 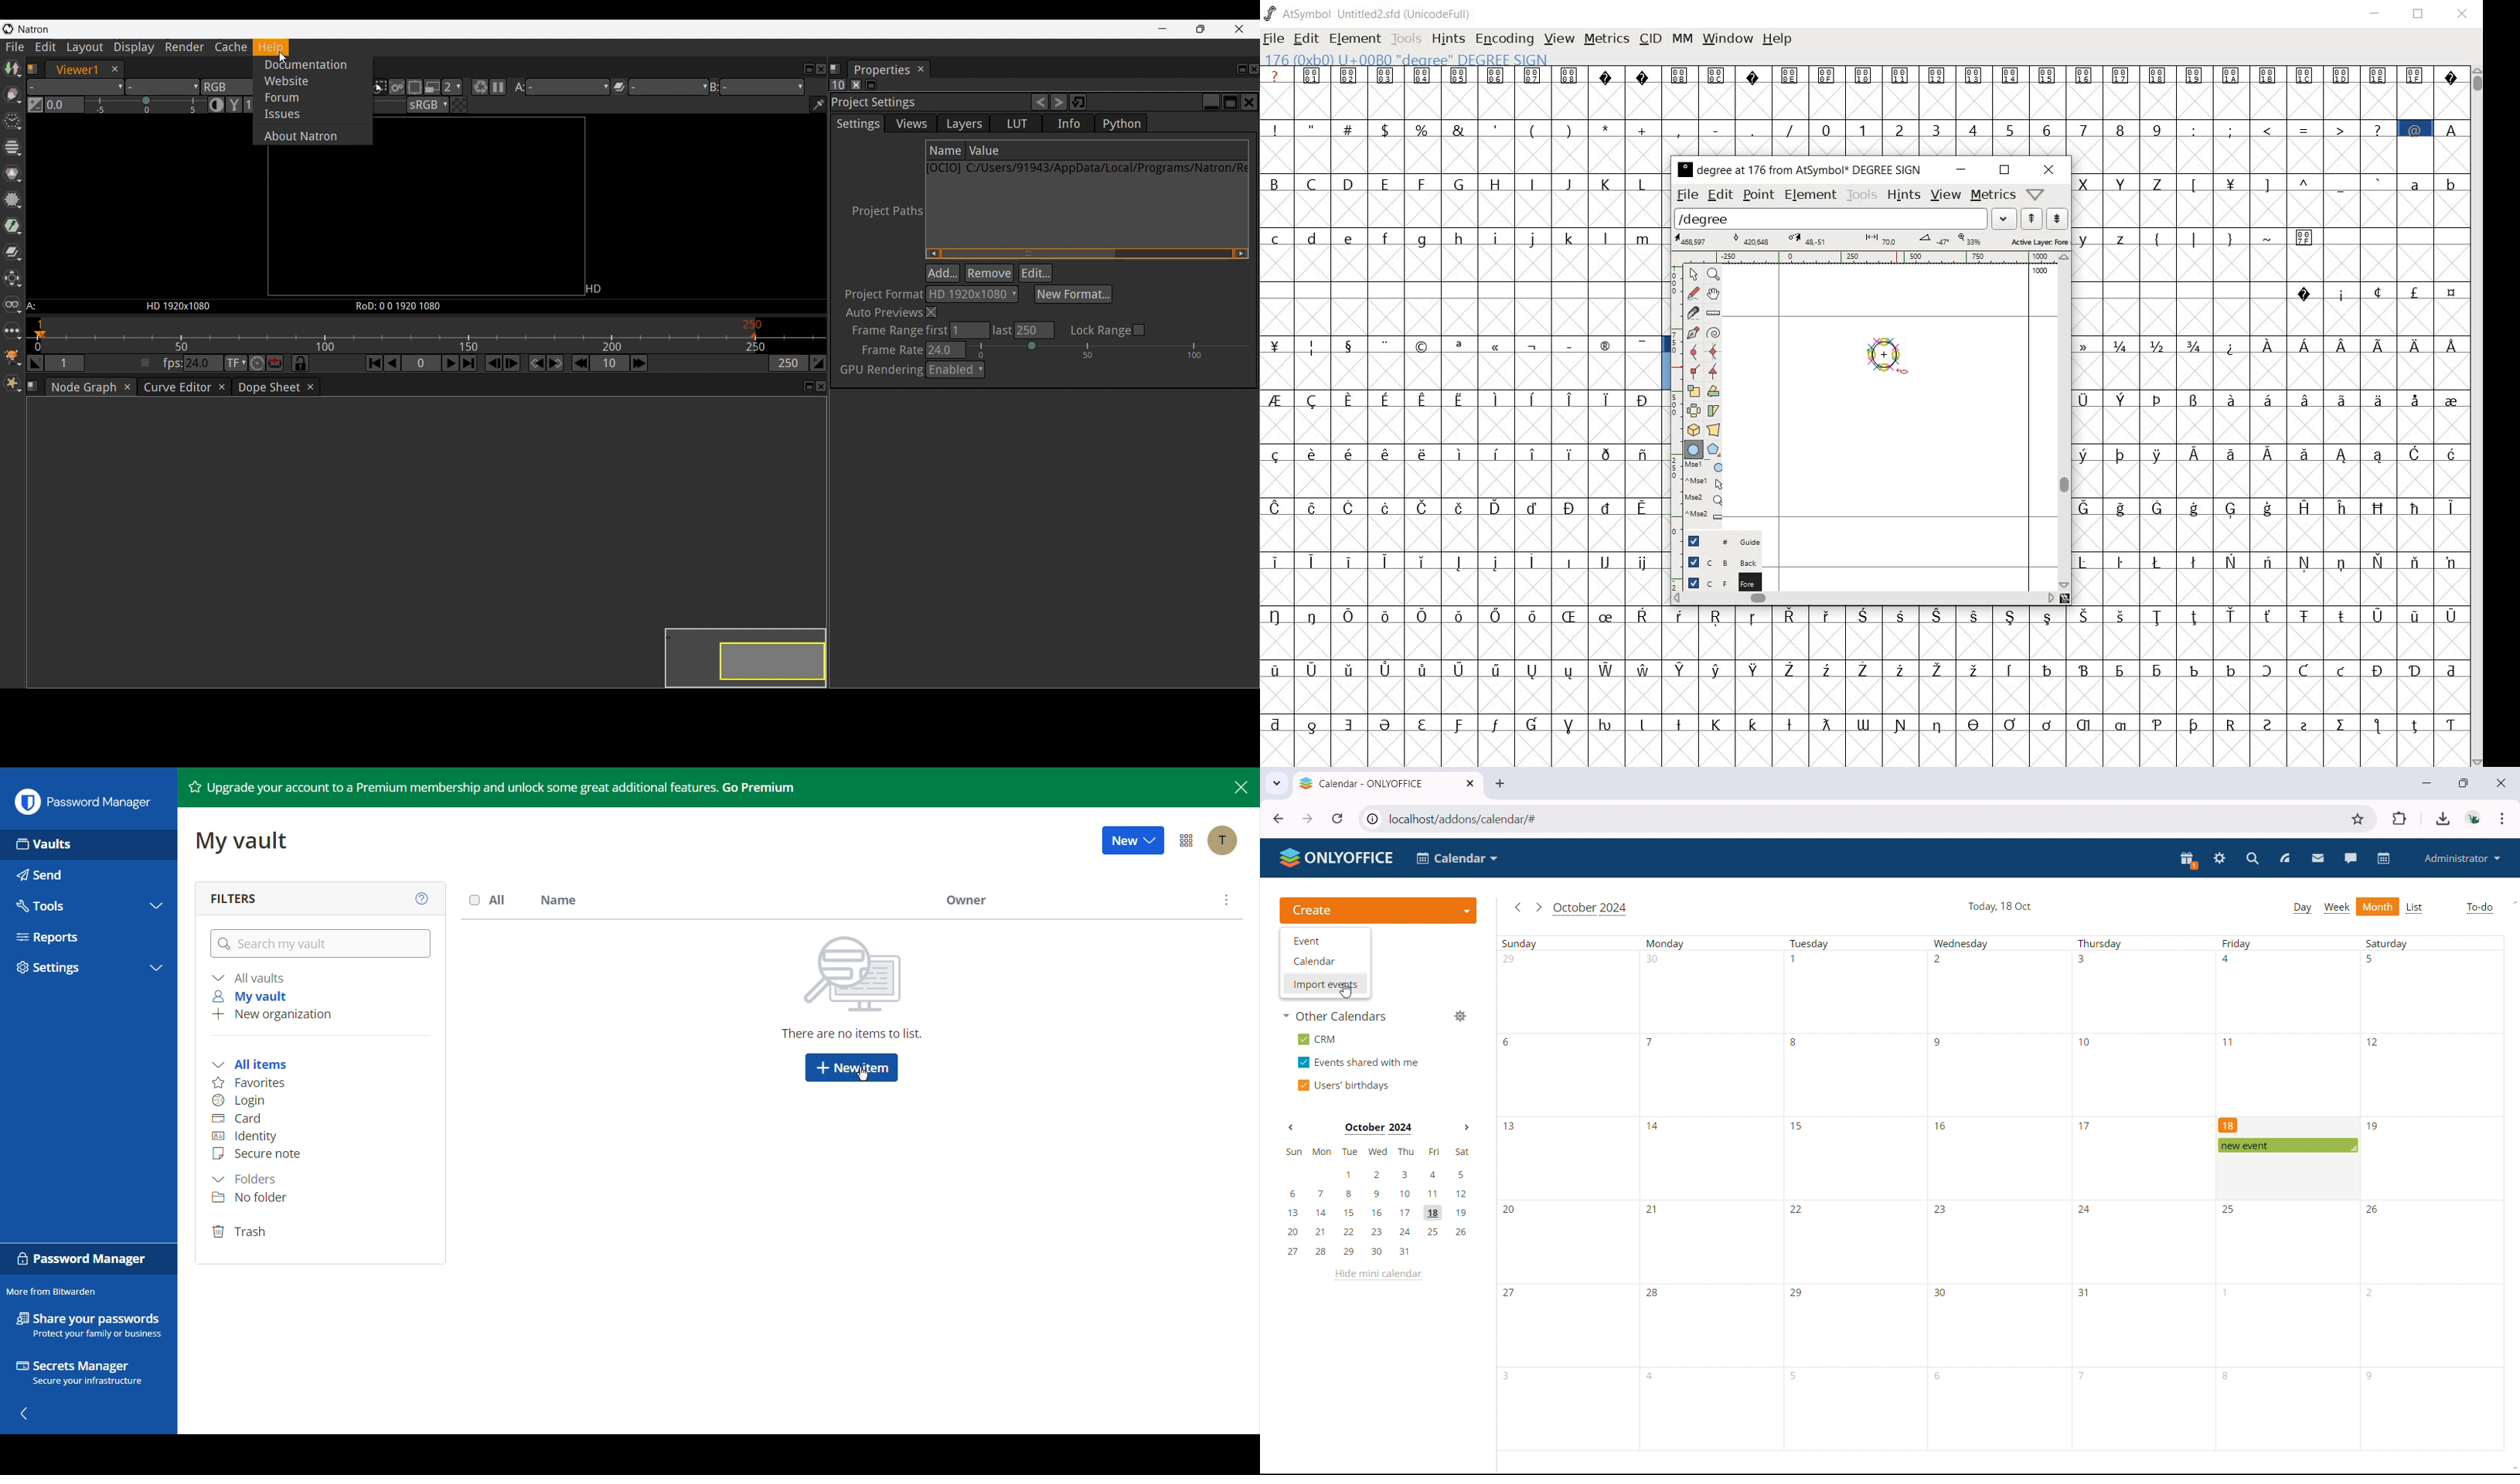 I want to click on guide, so click(x=1717, y=541).